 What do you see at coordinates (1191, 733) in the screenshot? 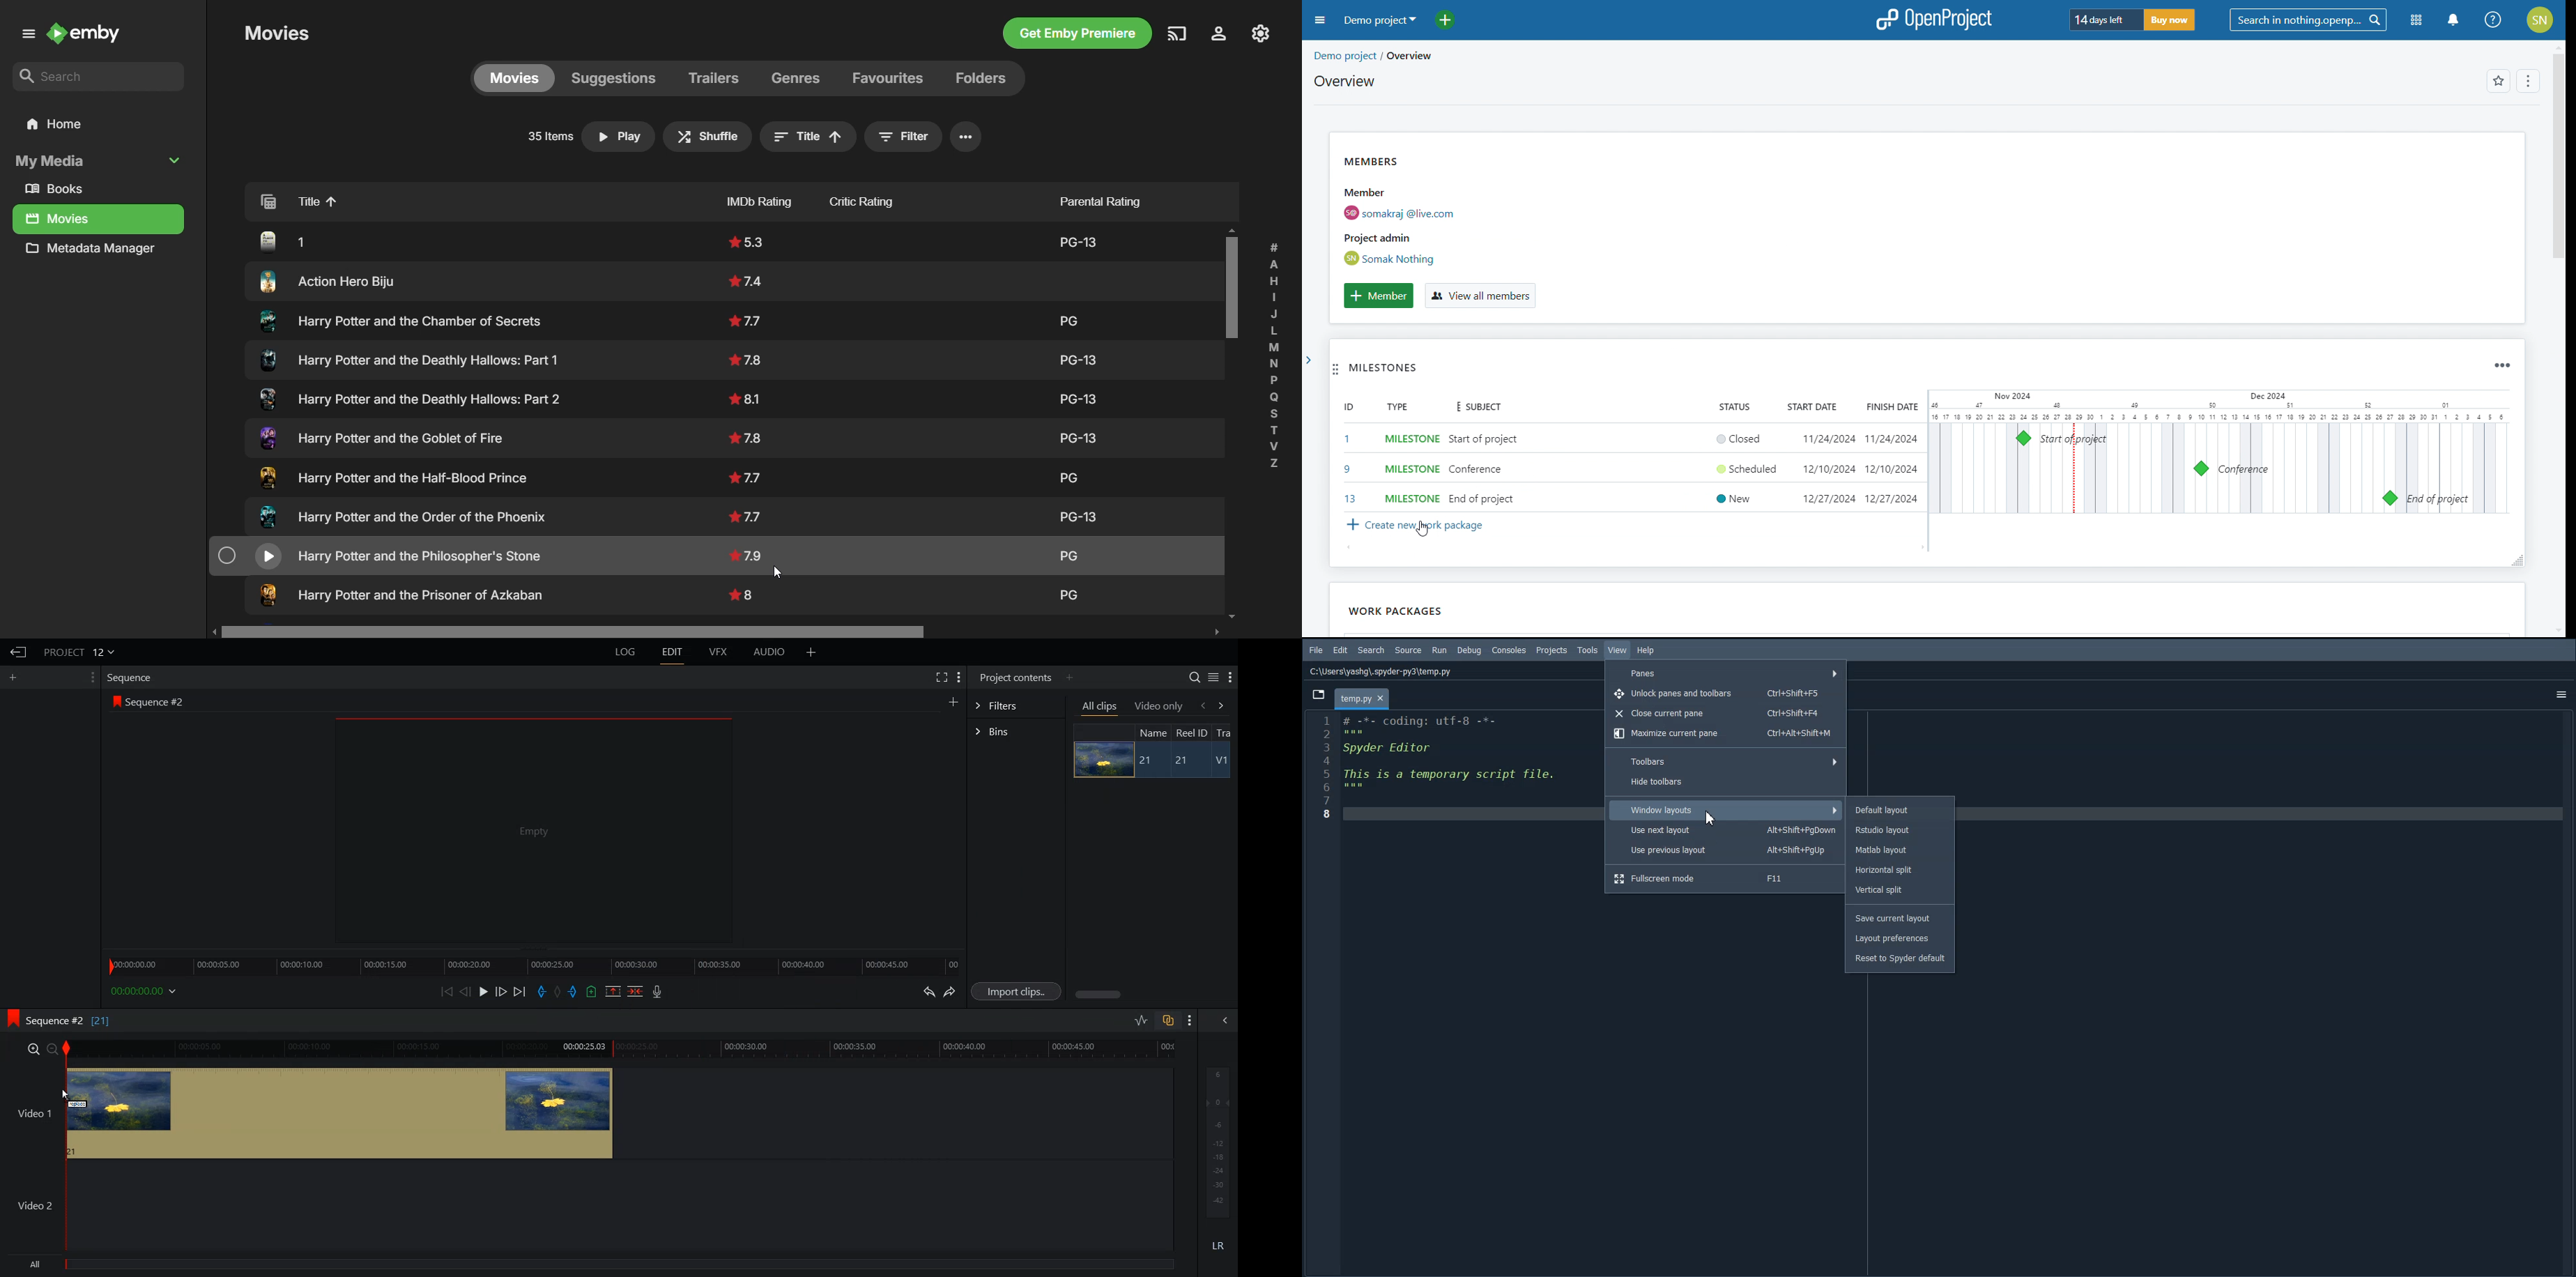
I see `Reel ID` at bounding box center [1191, 733].